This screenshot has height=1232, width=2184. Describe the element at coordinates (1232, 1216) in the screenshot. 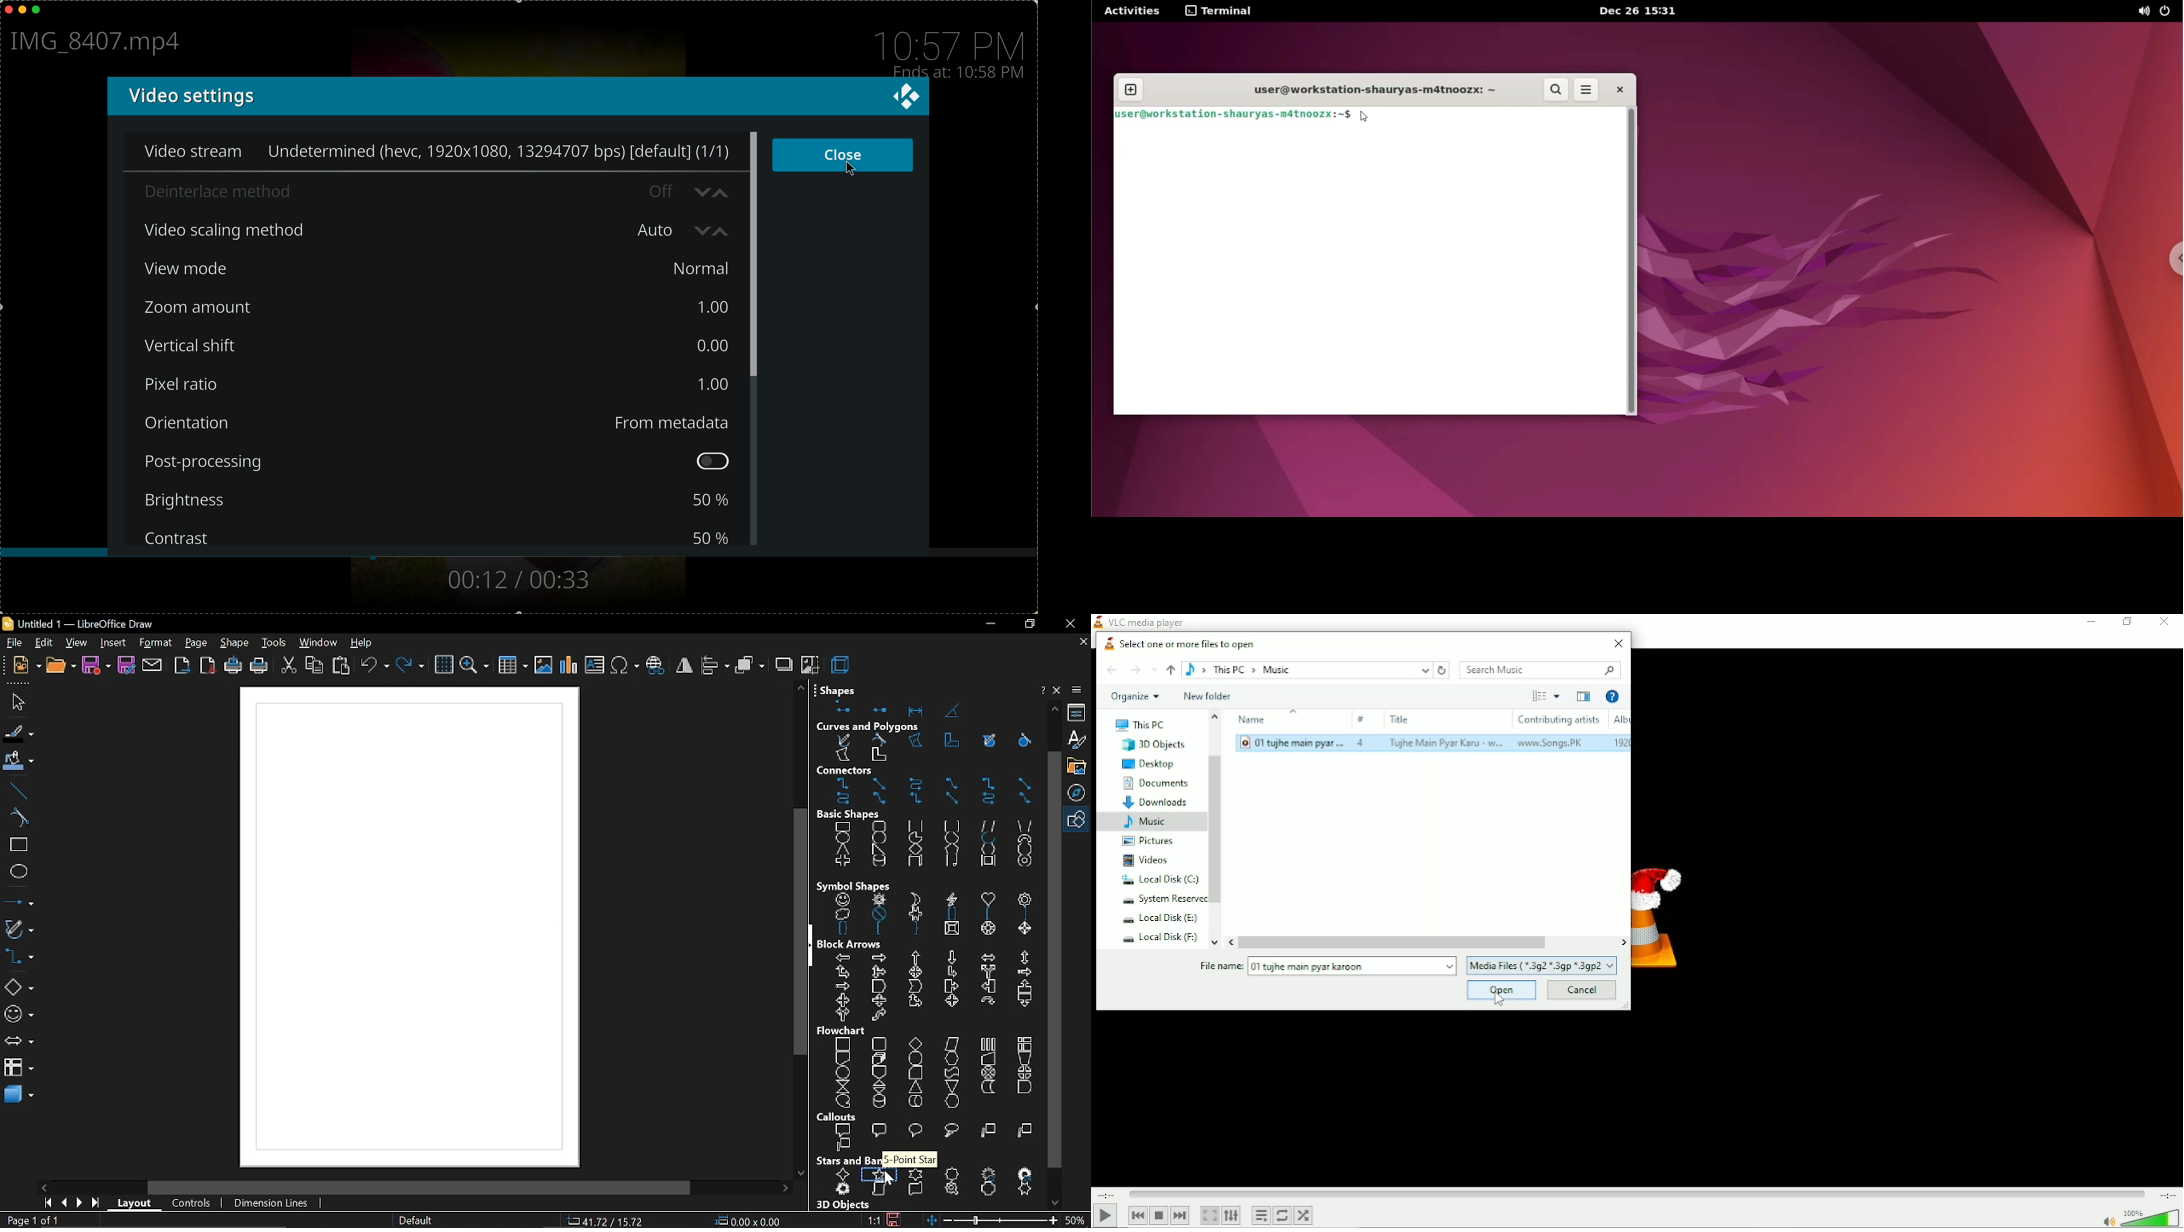

I see `Show extended settings` at that location.